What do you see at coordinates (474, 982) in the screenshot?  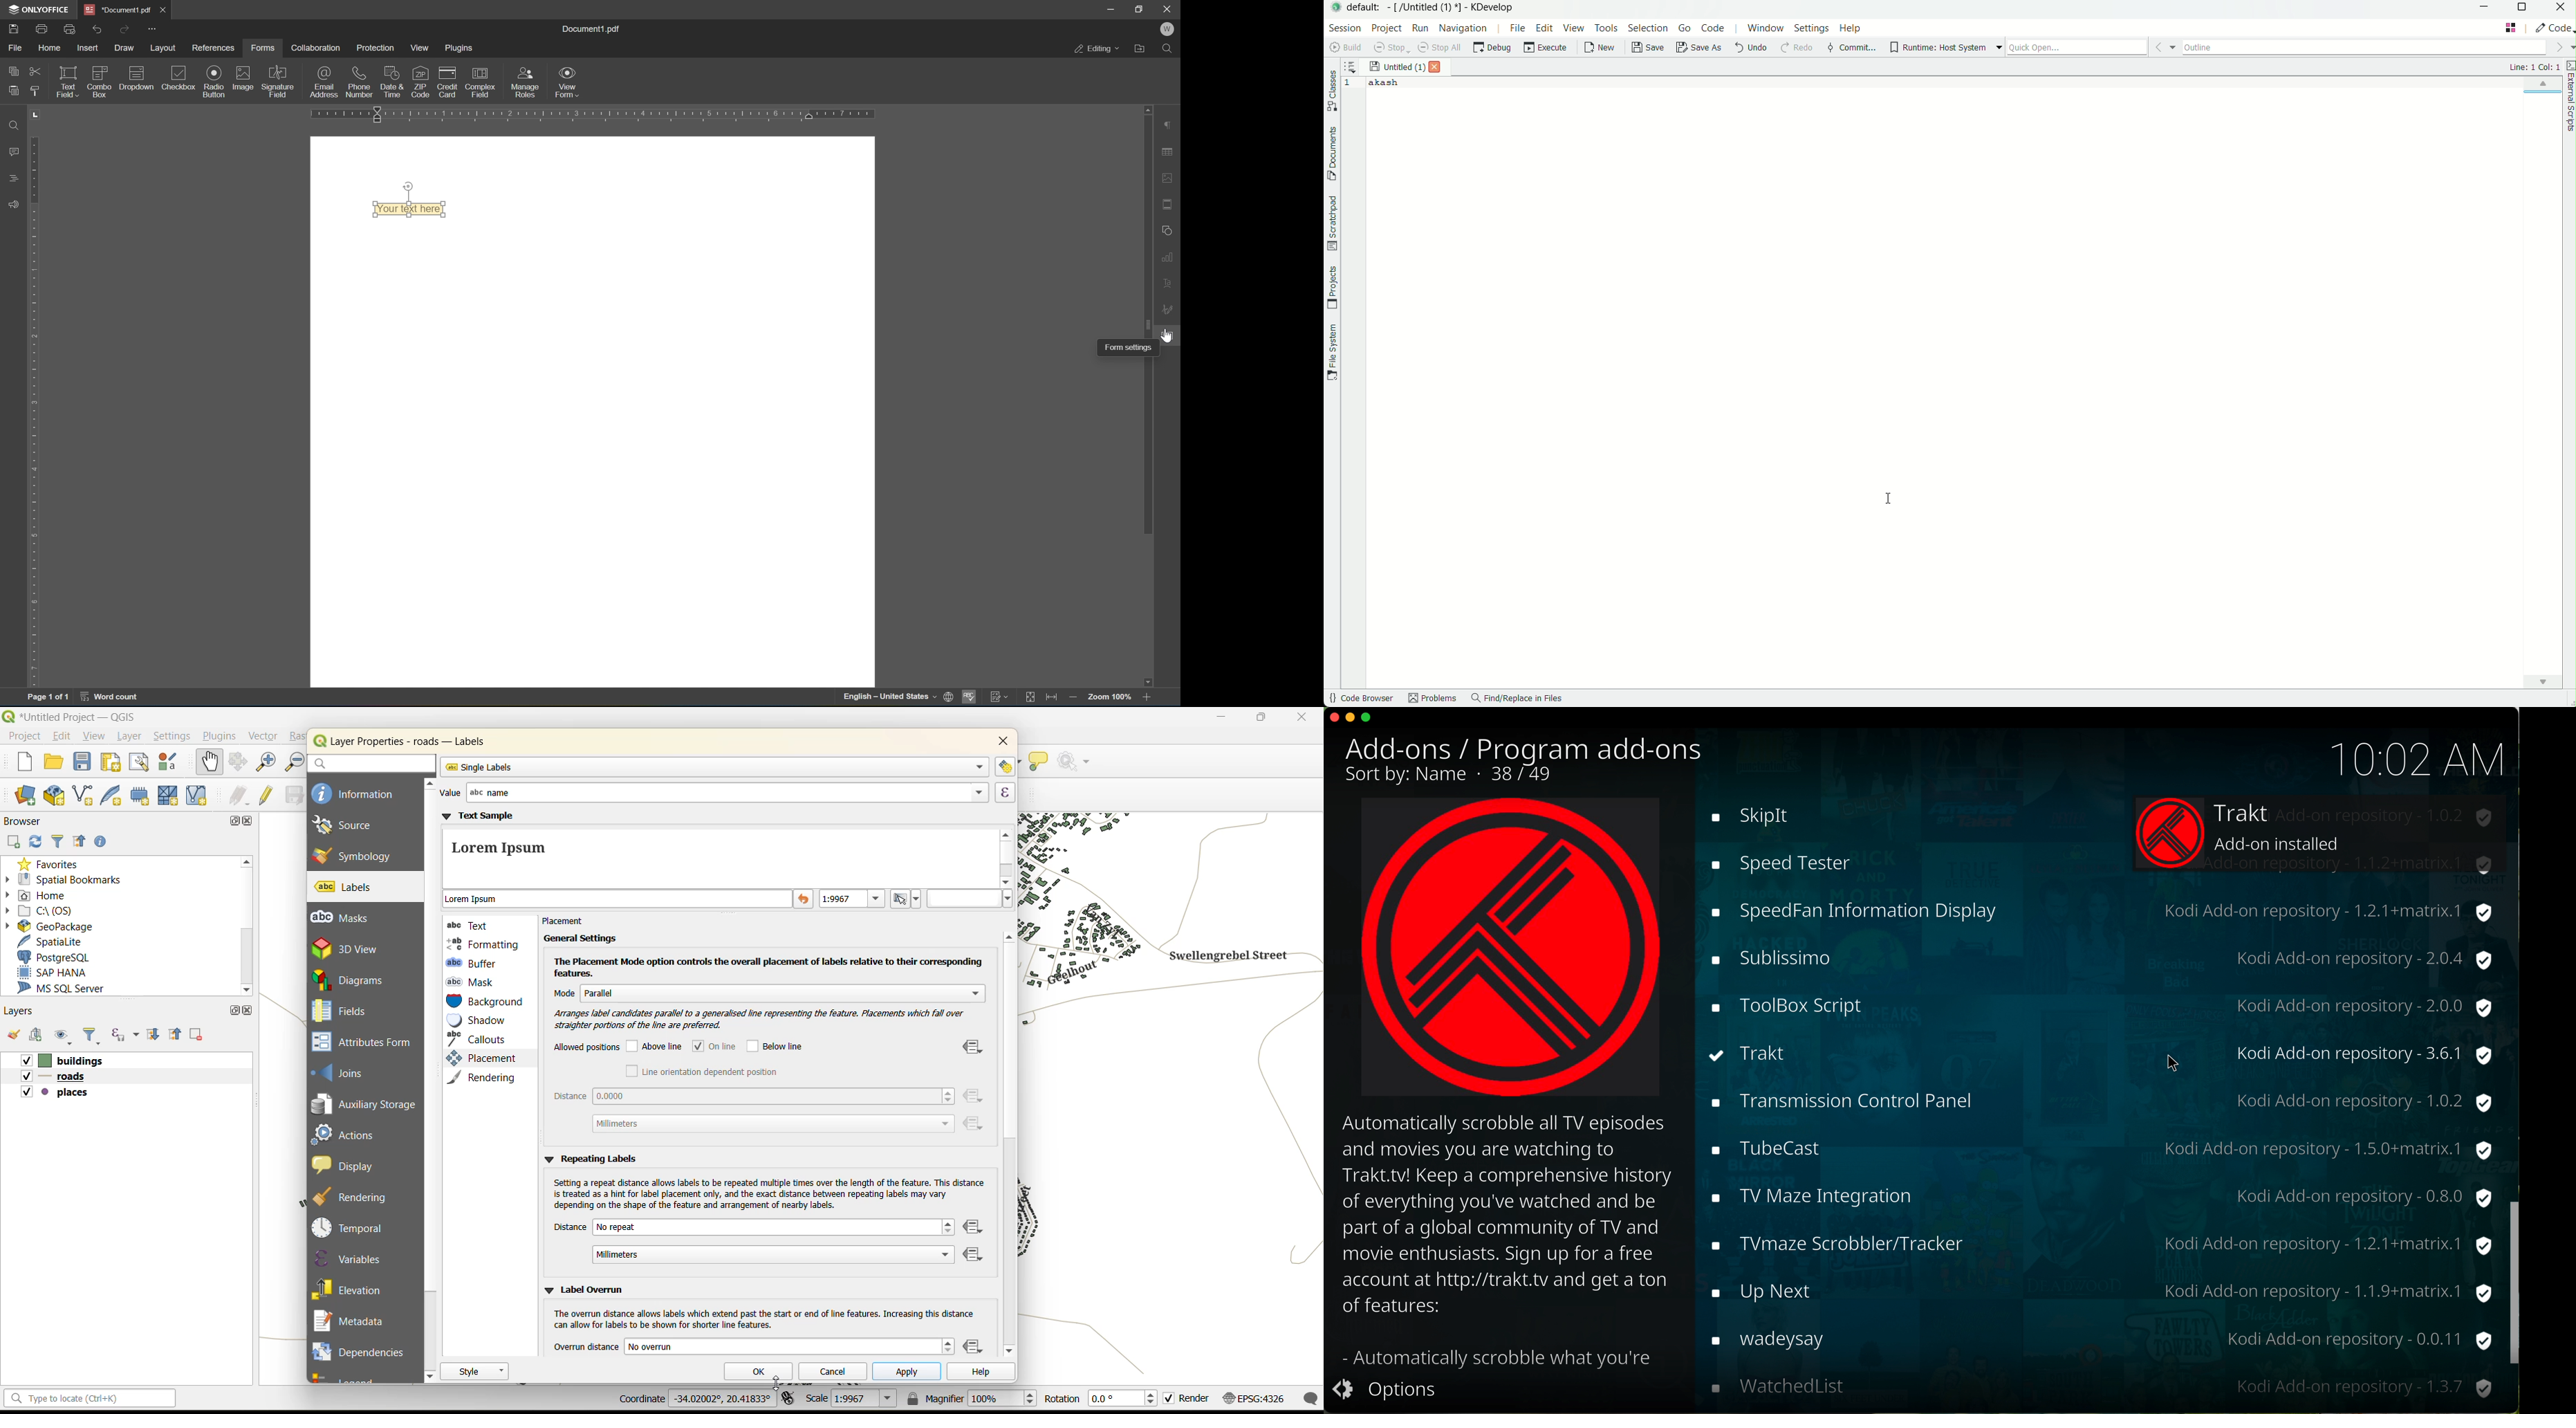 I see `mask` at bounding box center [474, 982].